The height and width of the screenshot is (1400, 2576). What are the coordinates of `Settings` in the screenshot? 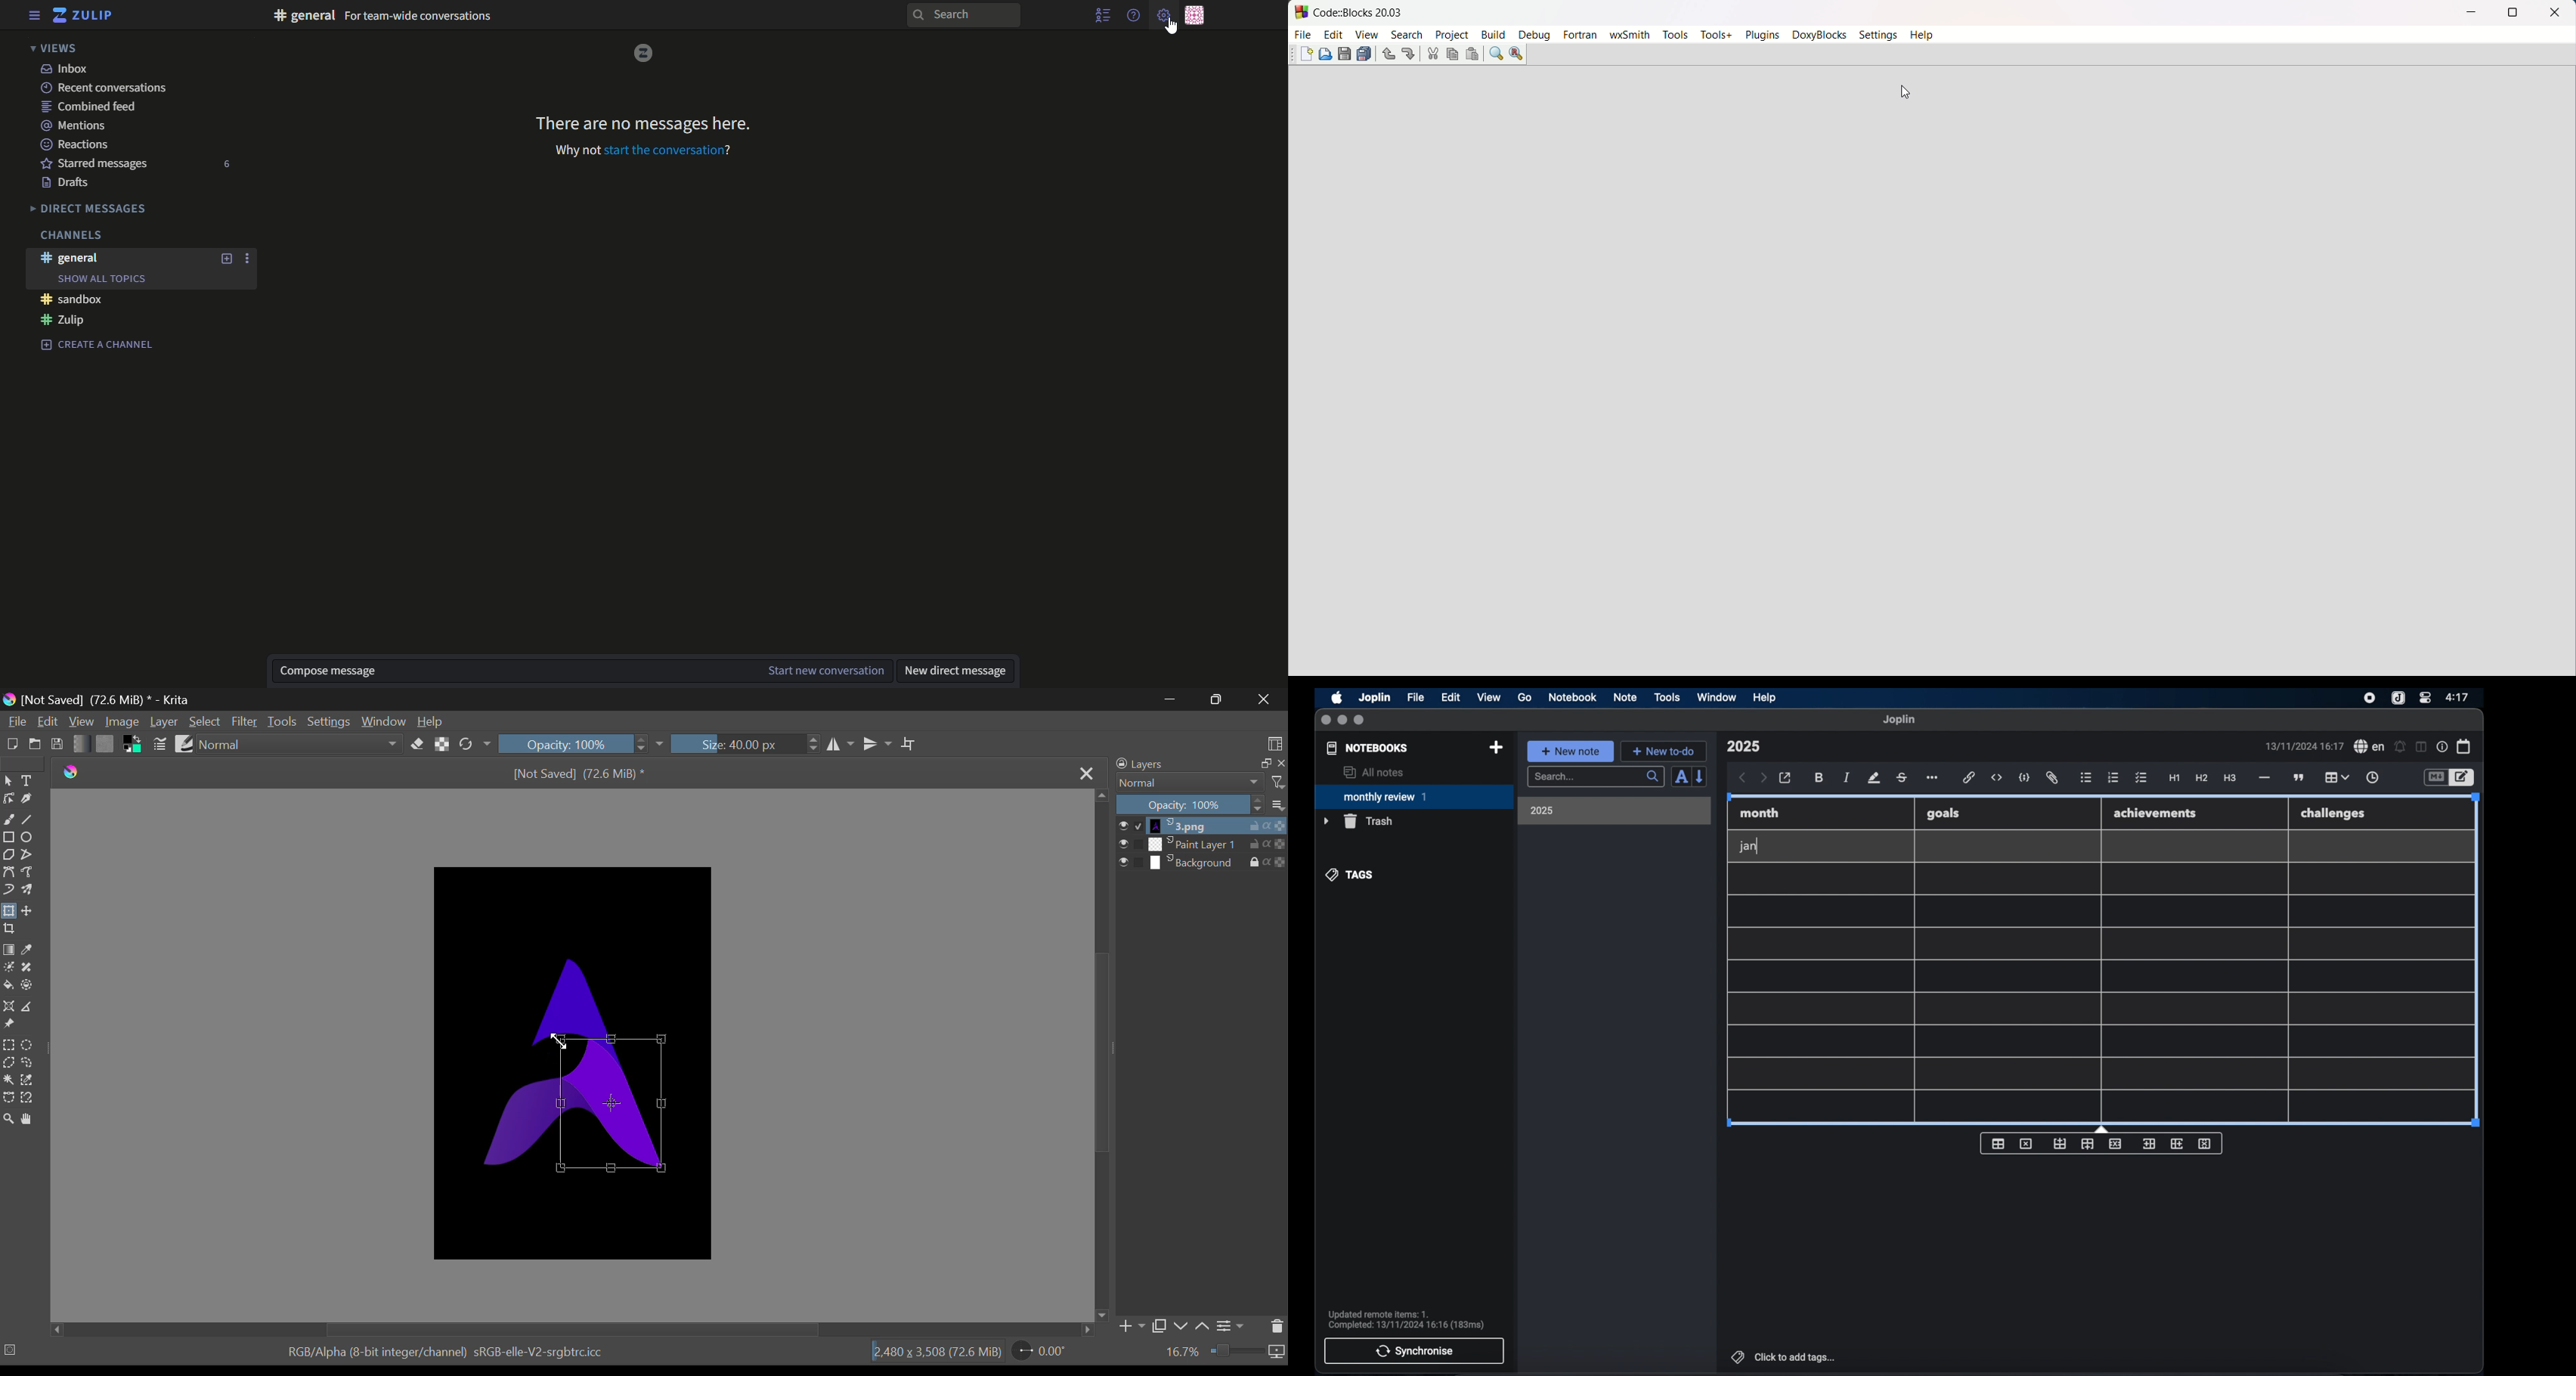 It's located at (1231, 1327).